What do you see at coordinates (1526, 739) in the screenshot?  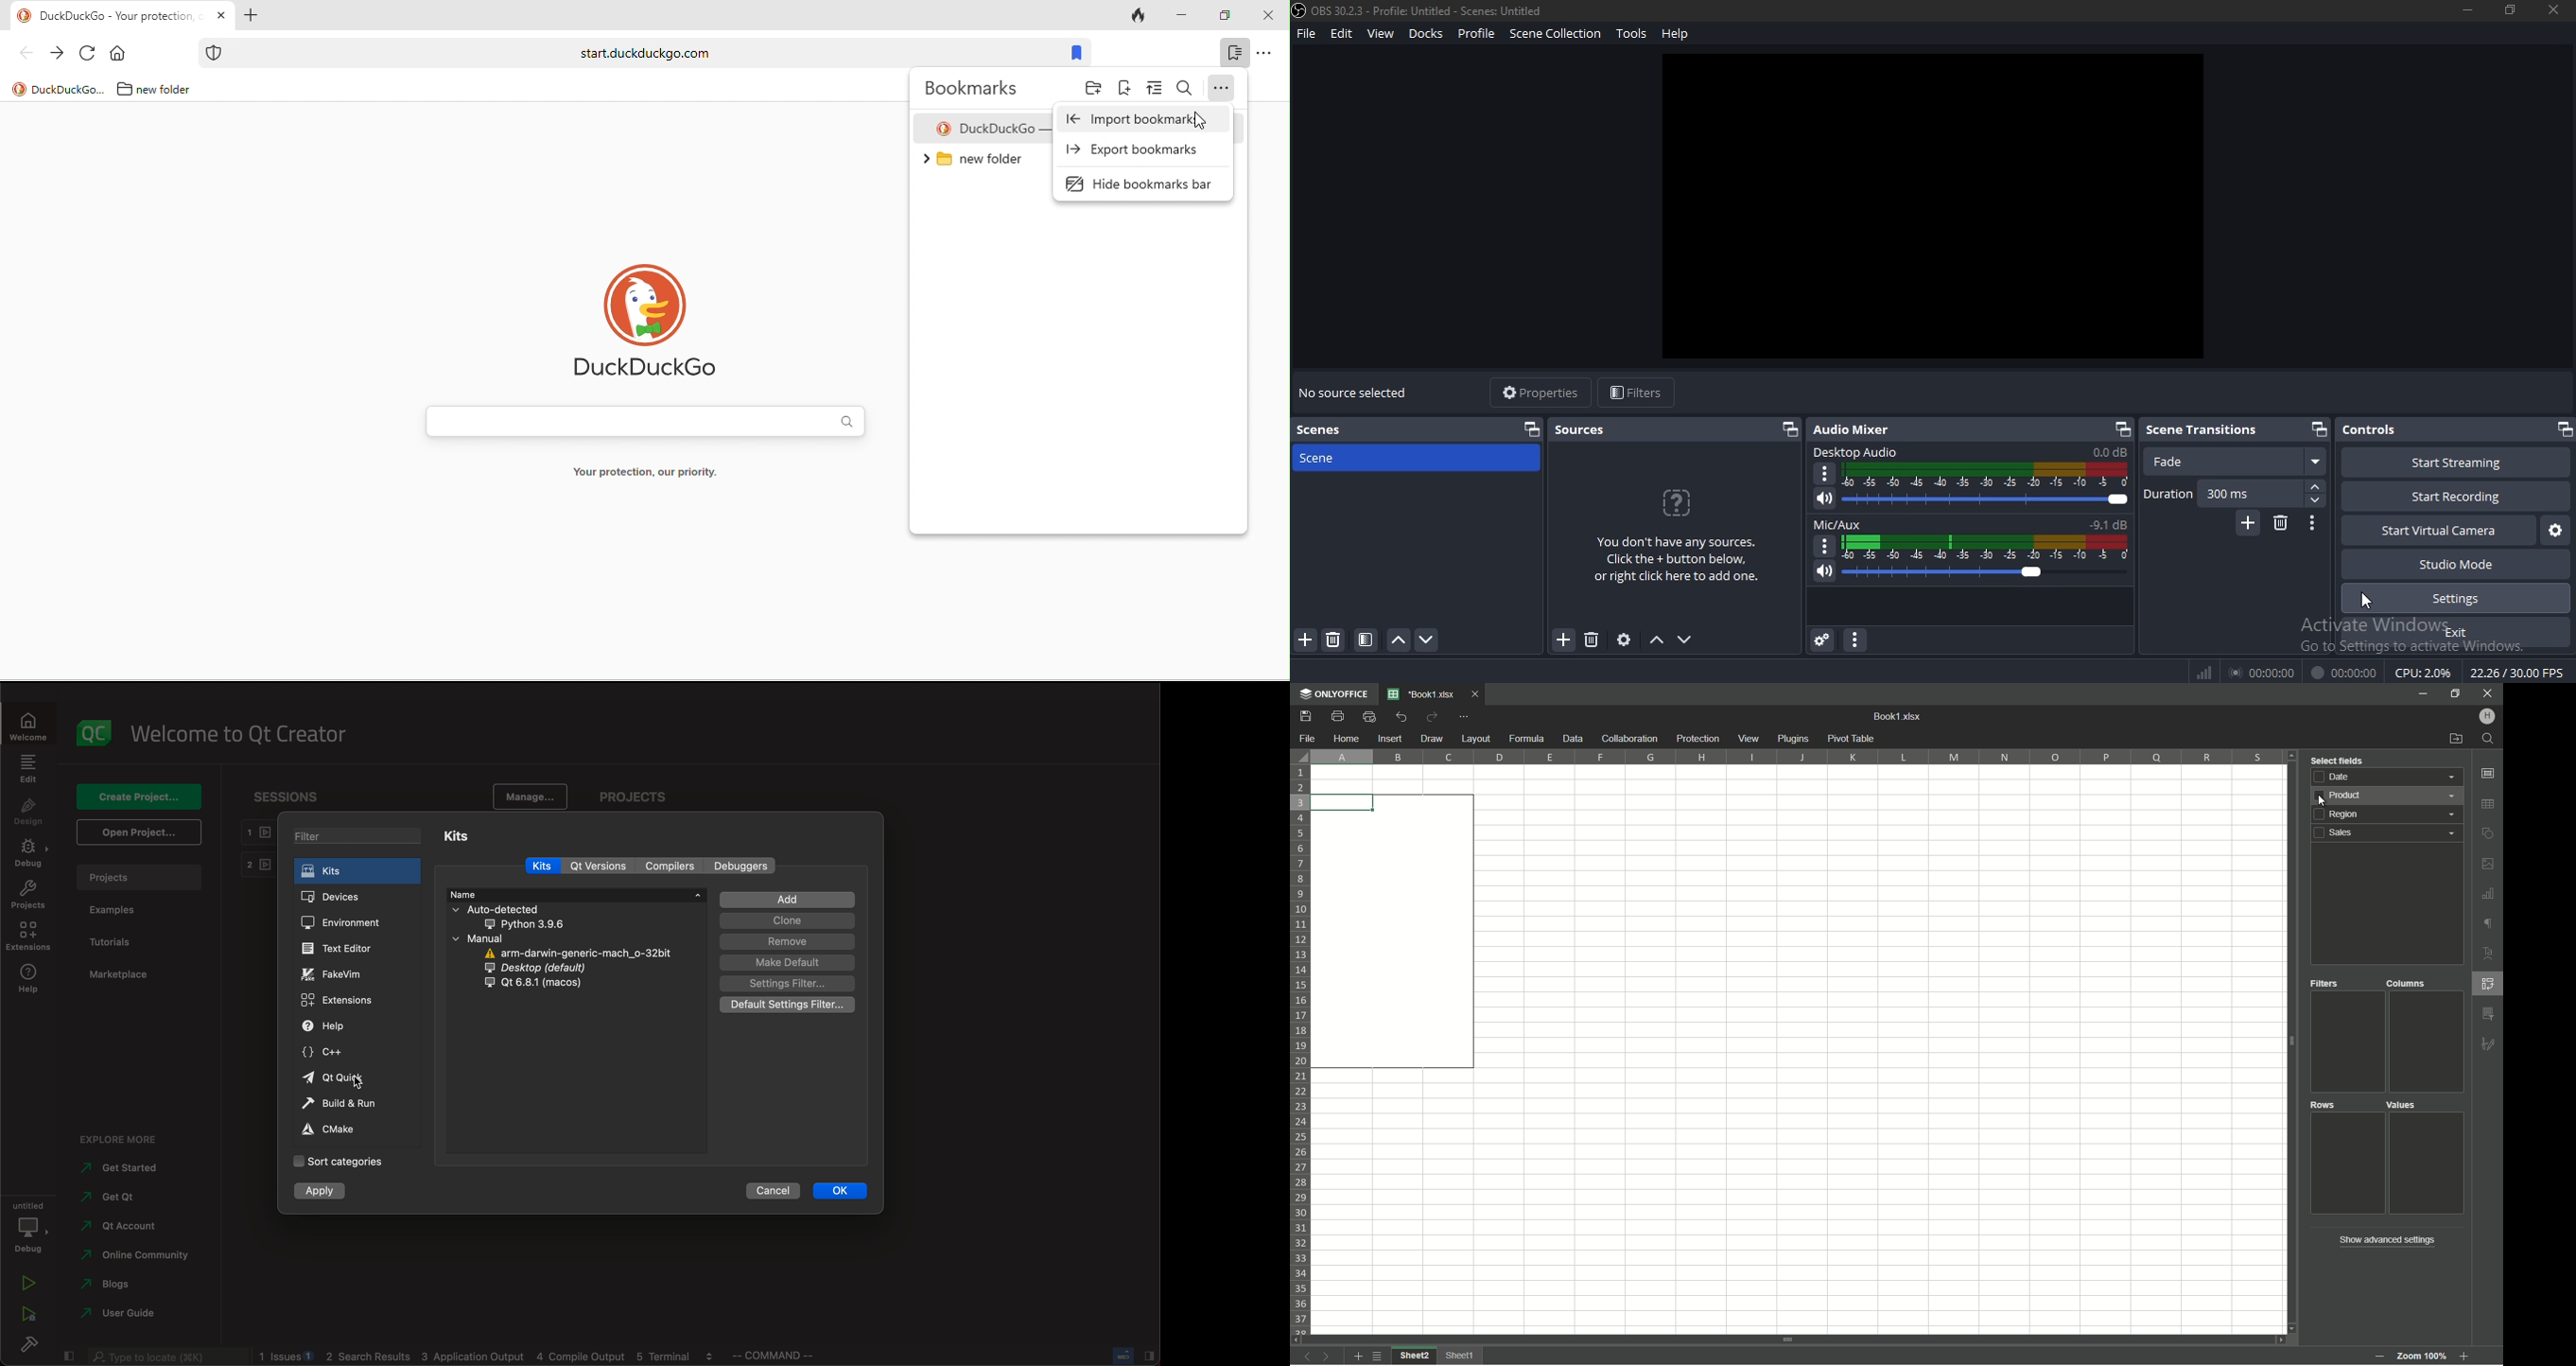 I see `Formula` at bounding box center [1526, 739].